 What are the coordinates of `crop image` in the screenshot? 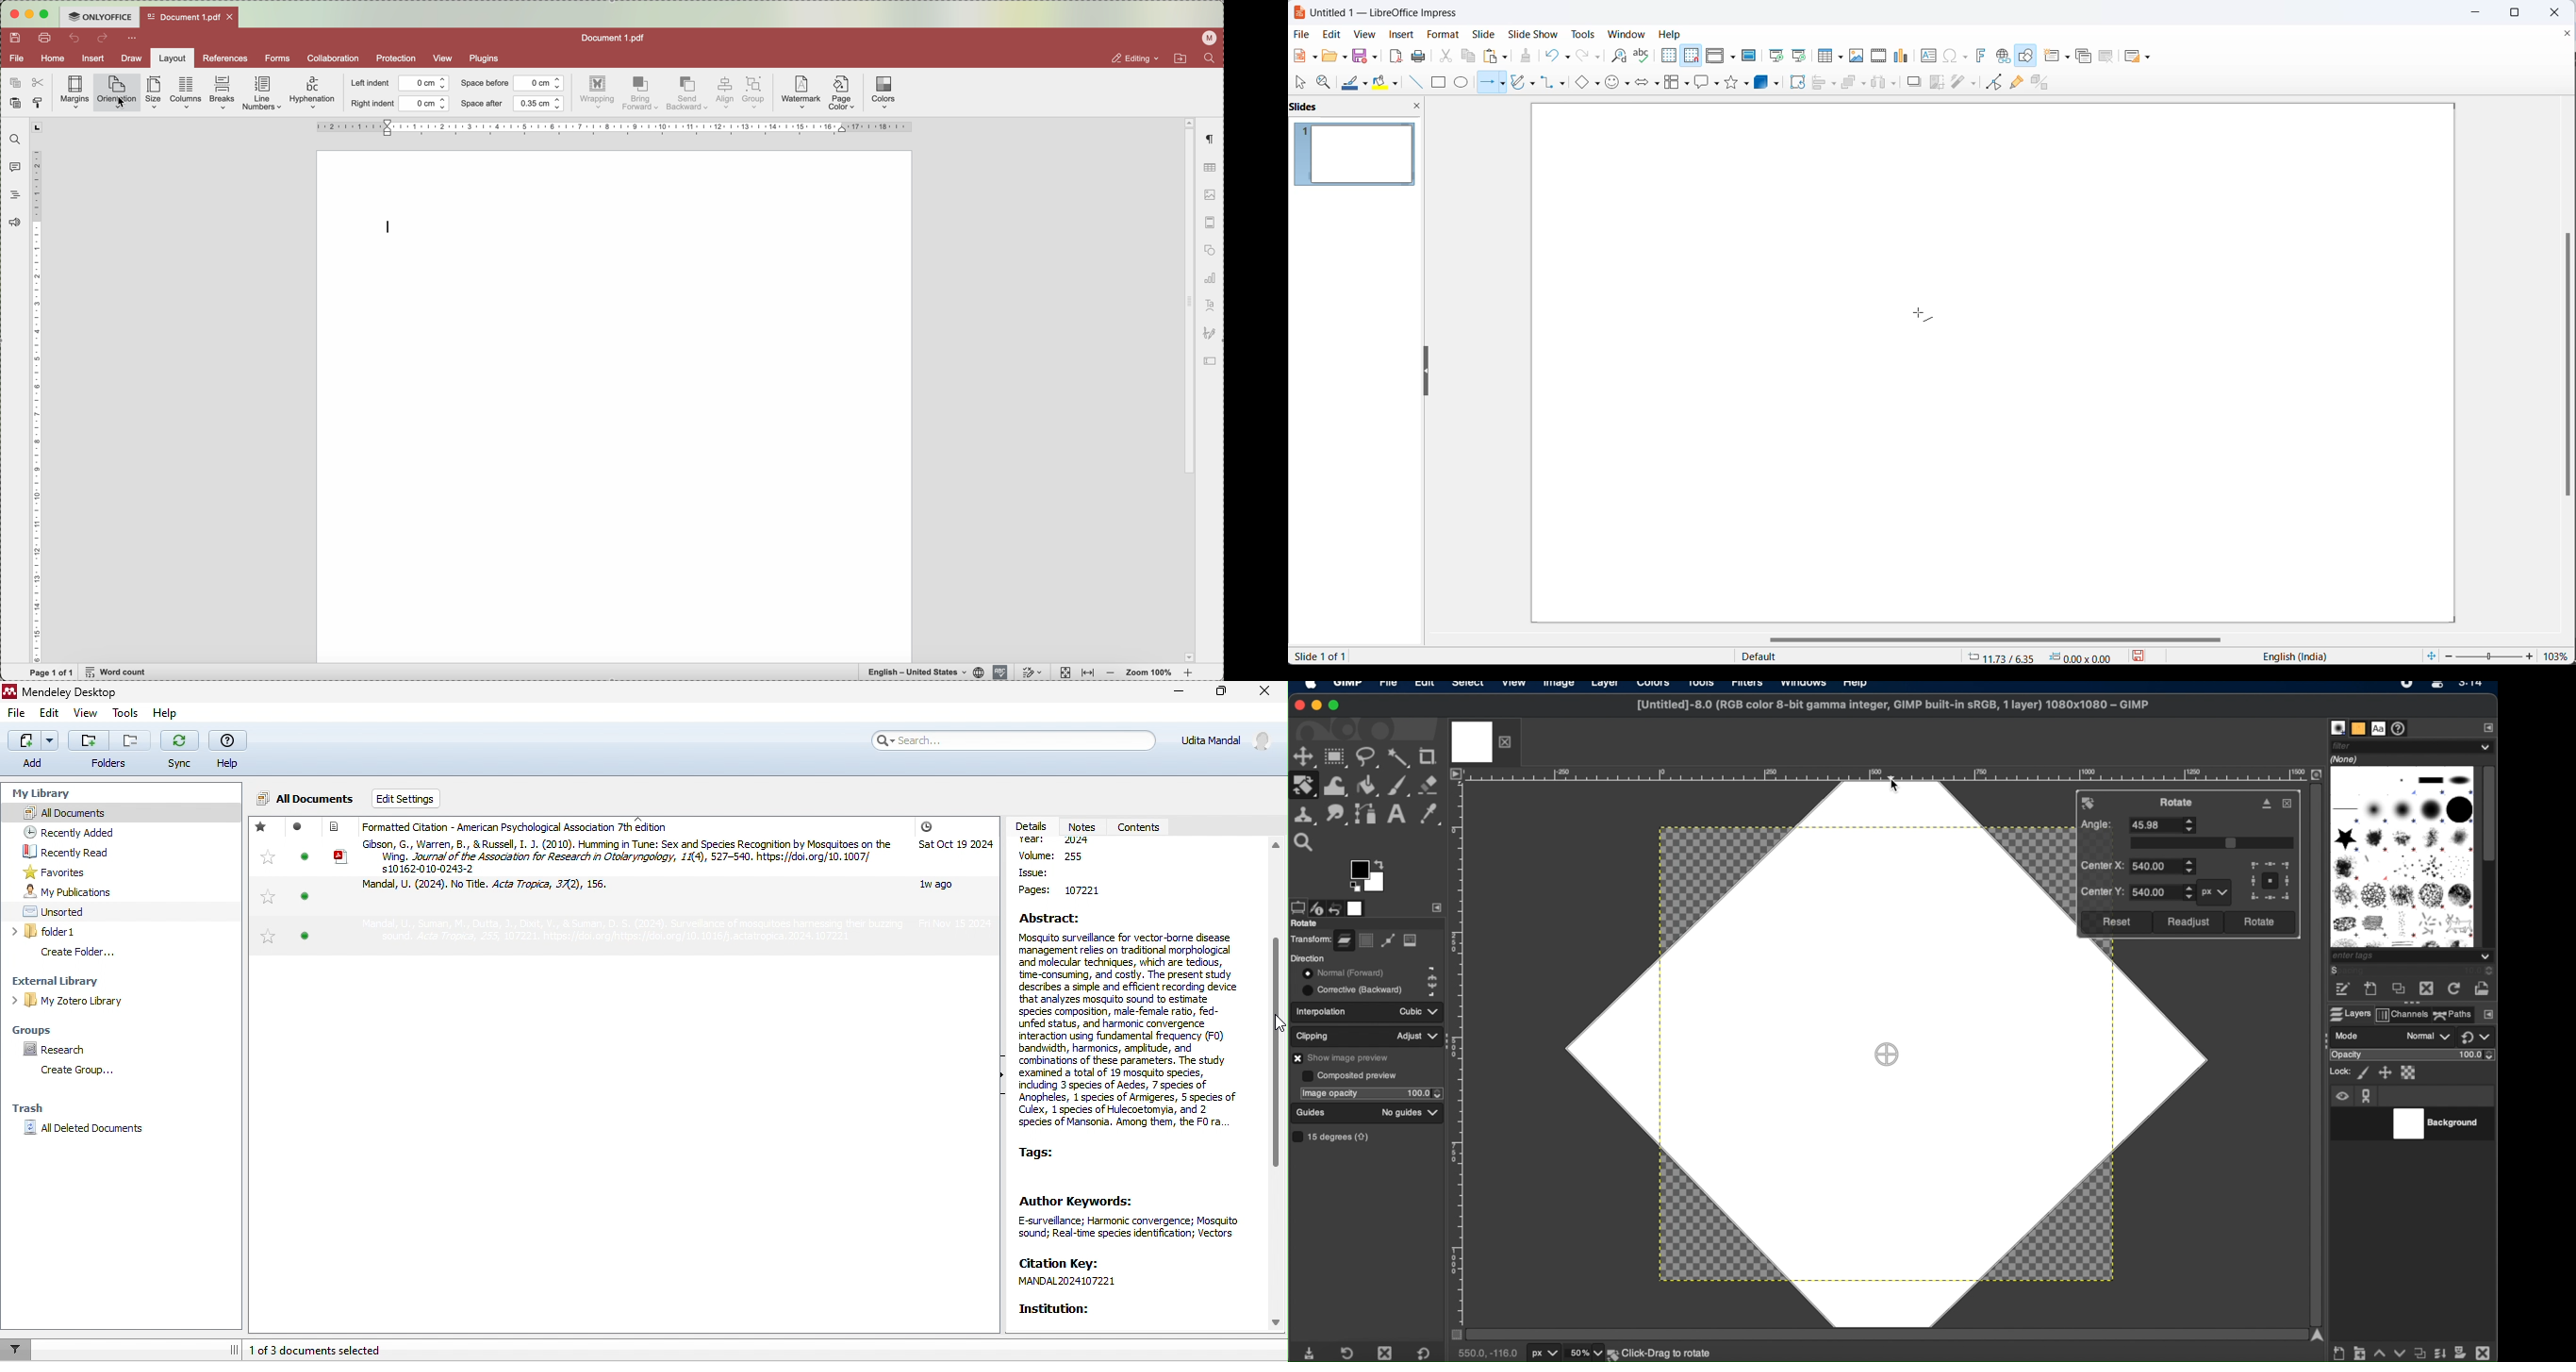 It's located at (1937, 83).